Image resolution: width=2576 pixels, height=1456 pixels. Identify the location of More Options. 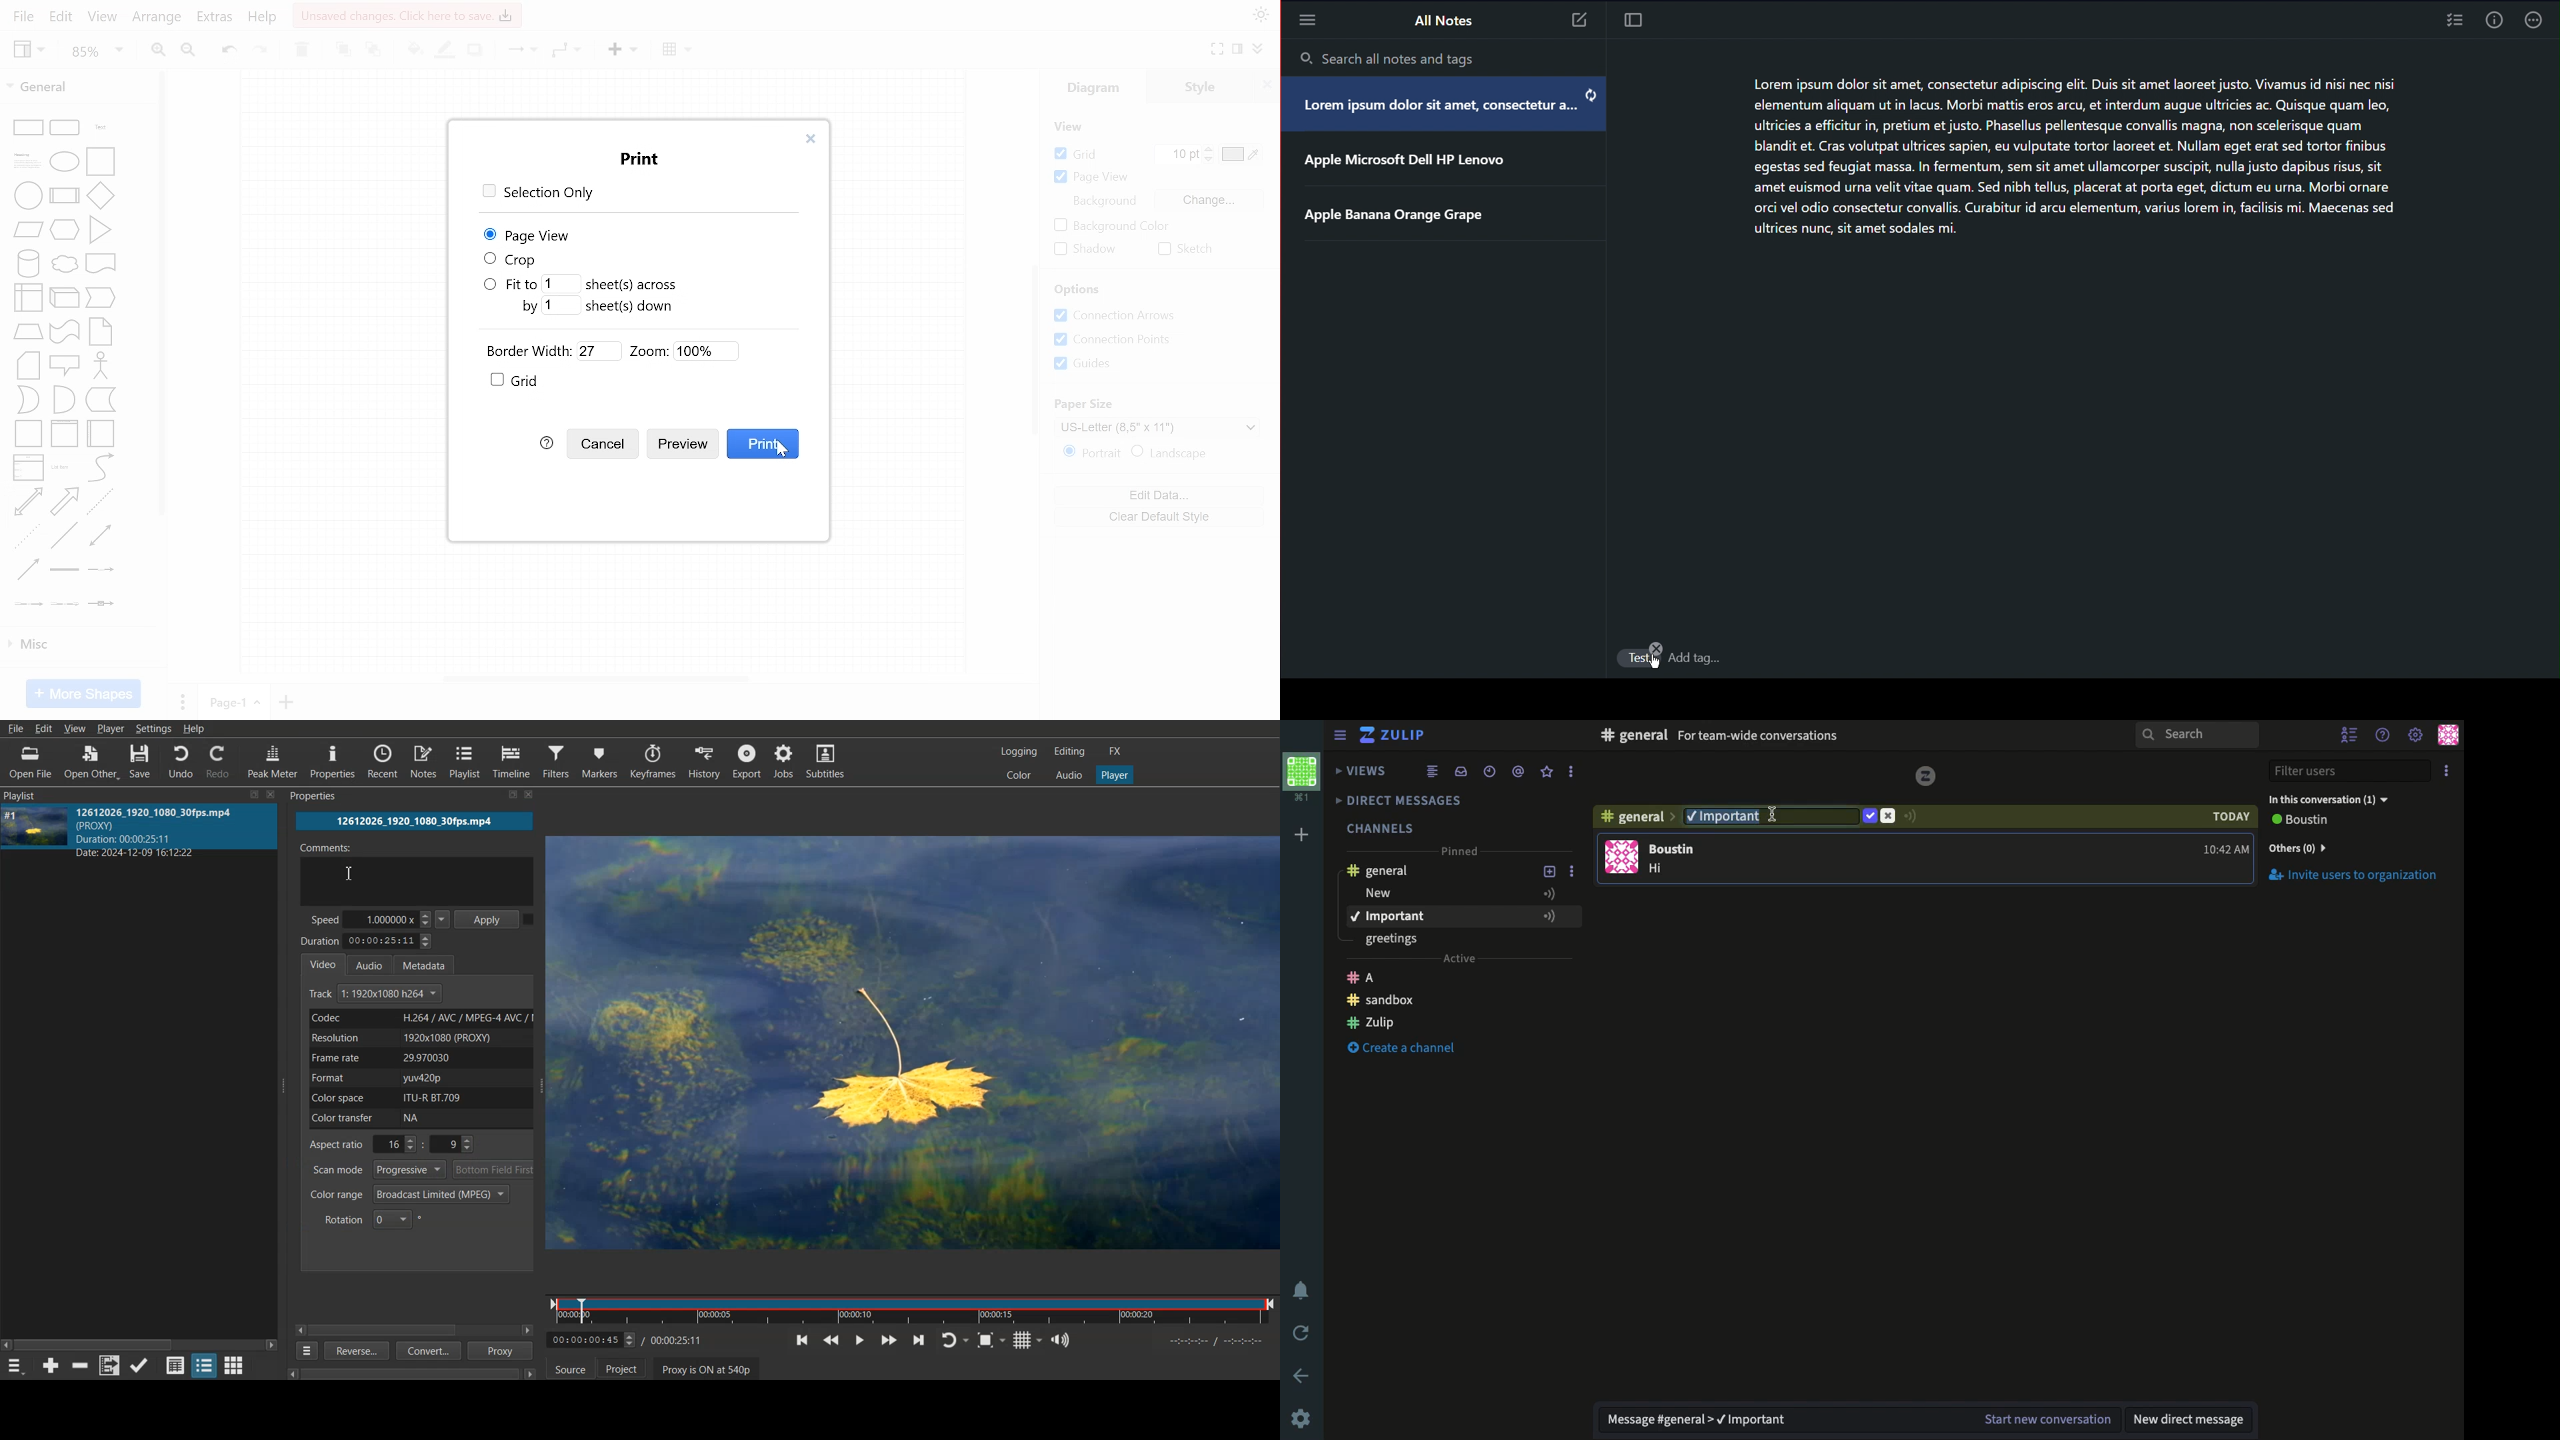
(304, 1351).